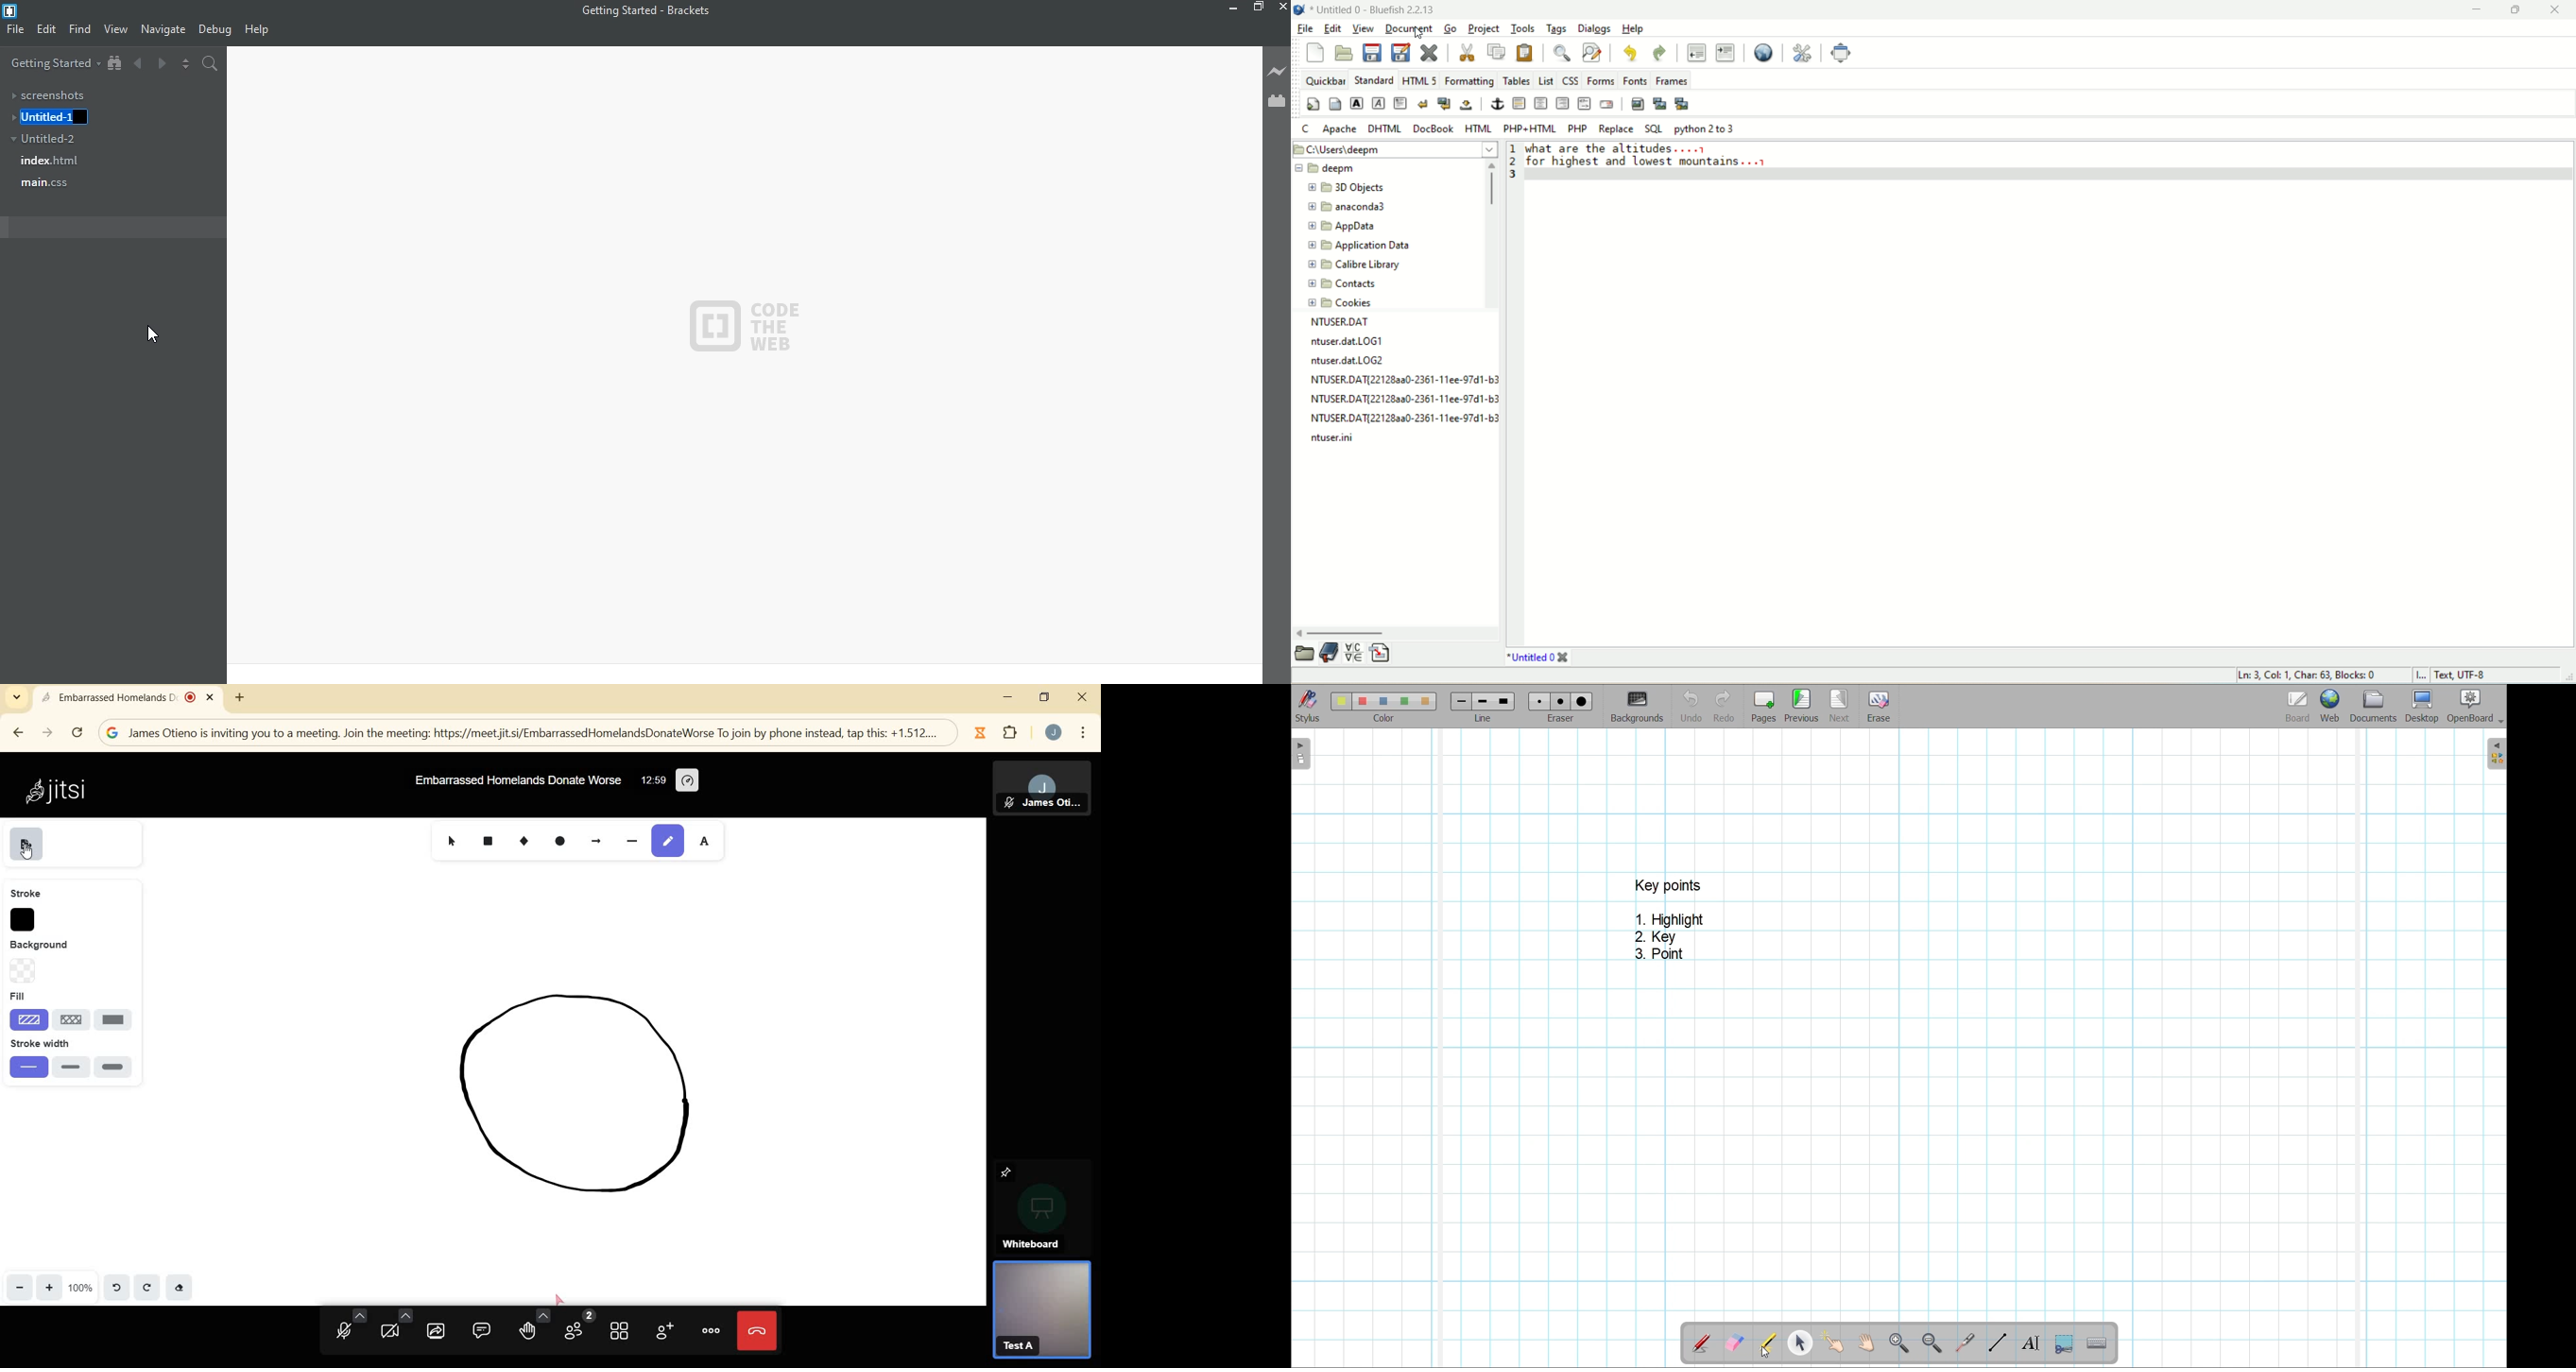  Describe the element at coordinates (117, 61) in the screenshot. I see `show in file tree` at that location.